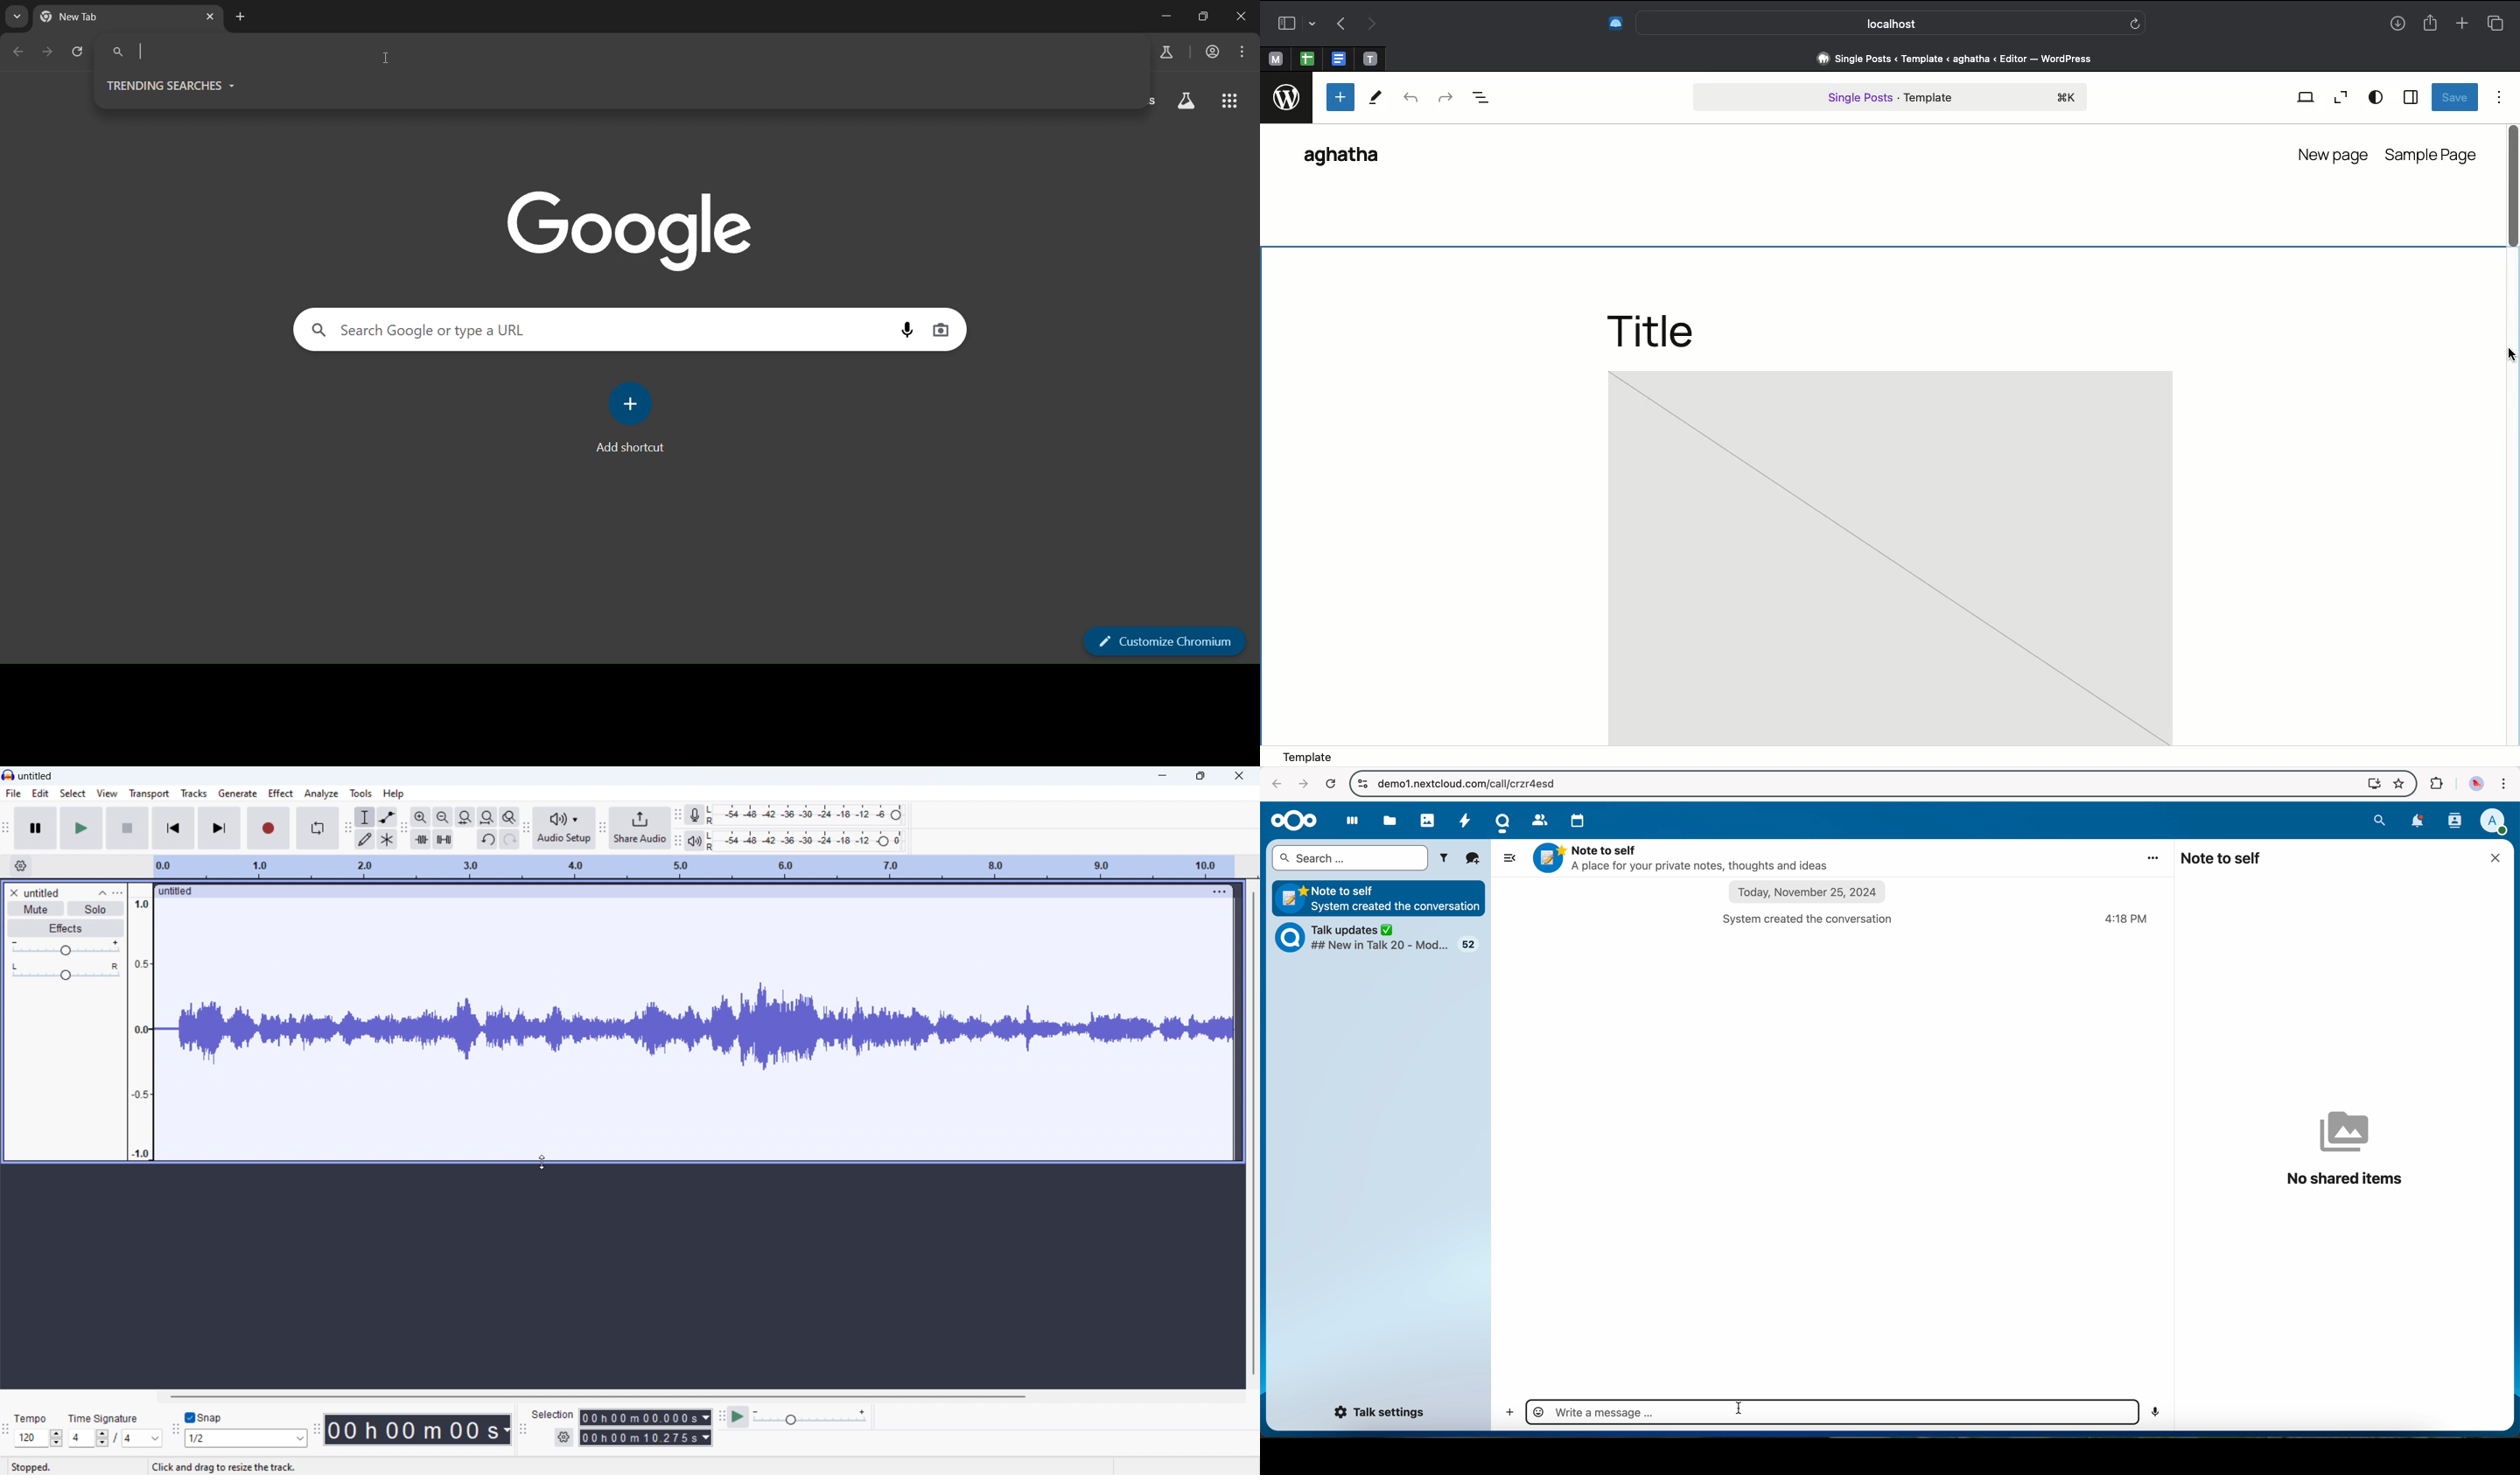 The image size is (2520, 1484). I want to click on mute, so click(35, 908).